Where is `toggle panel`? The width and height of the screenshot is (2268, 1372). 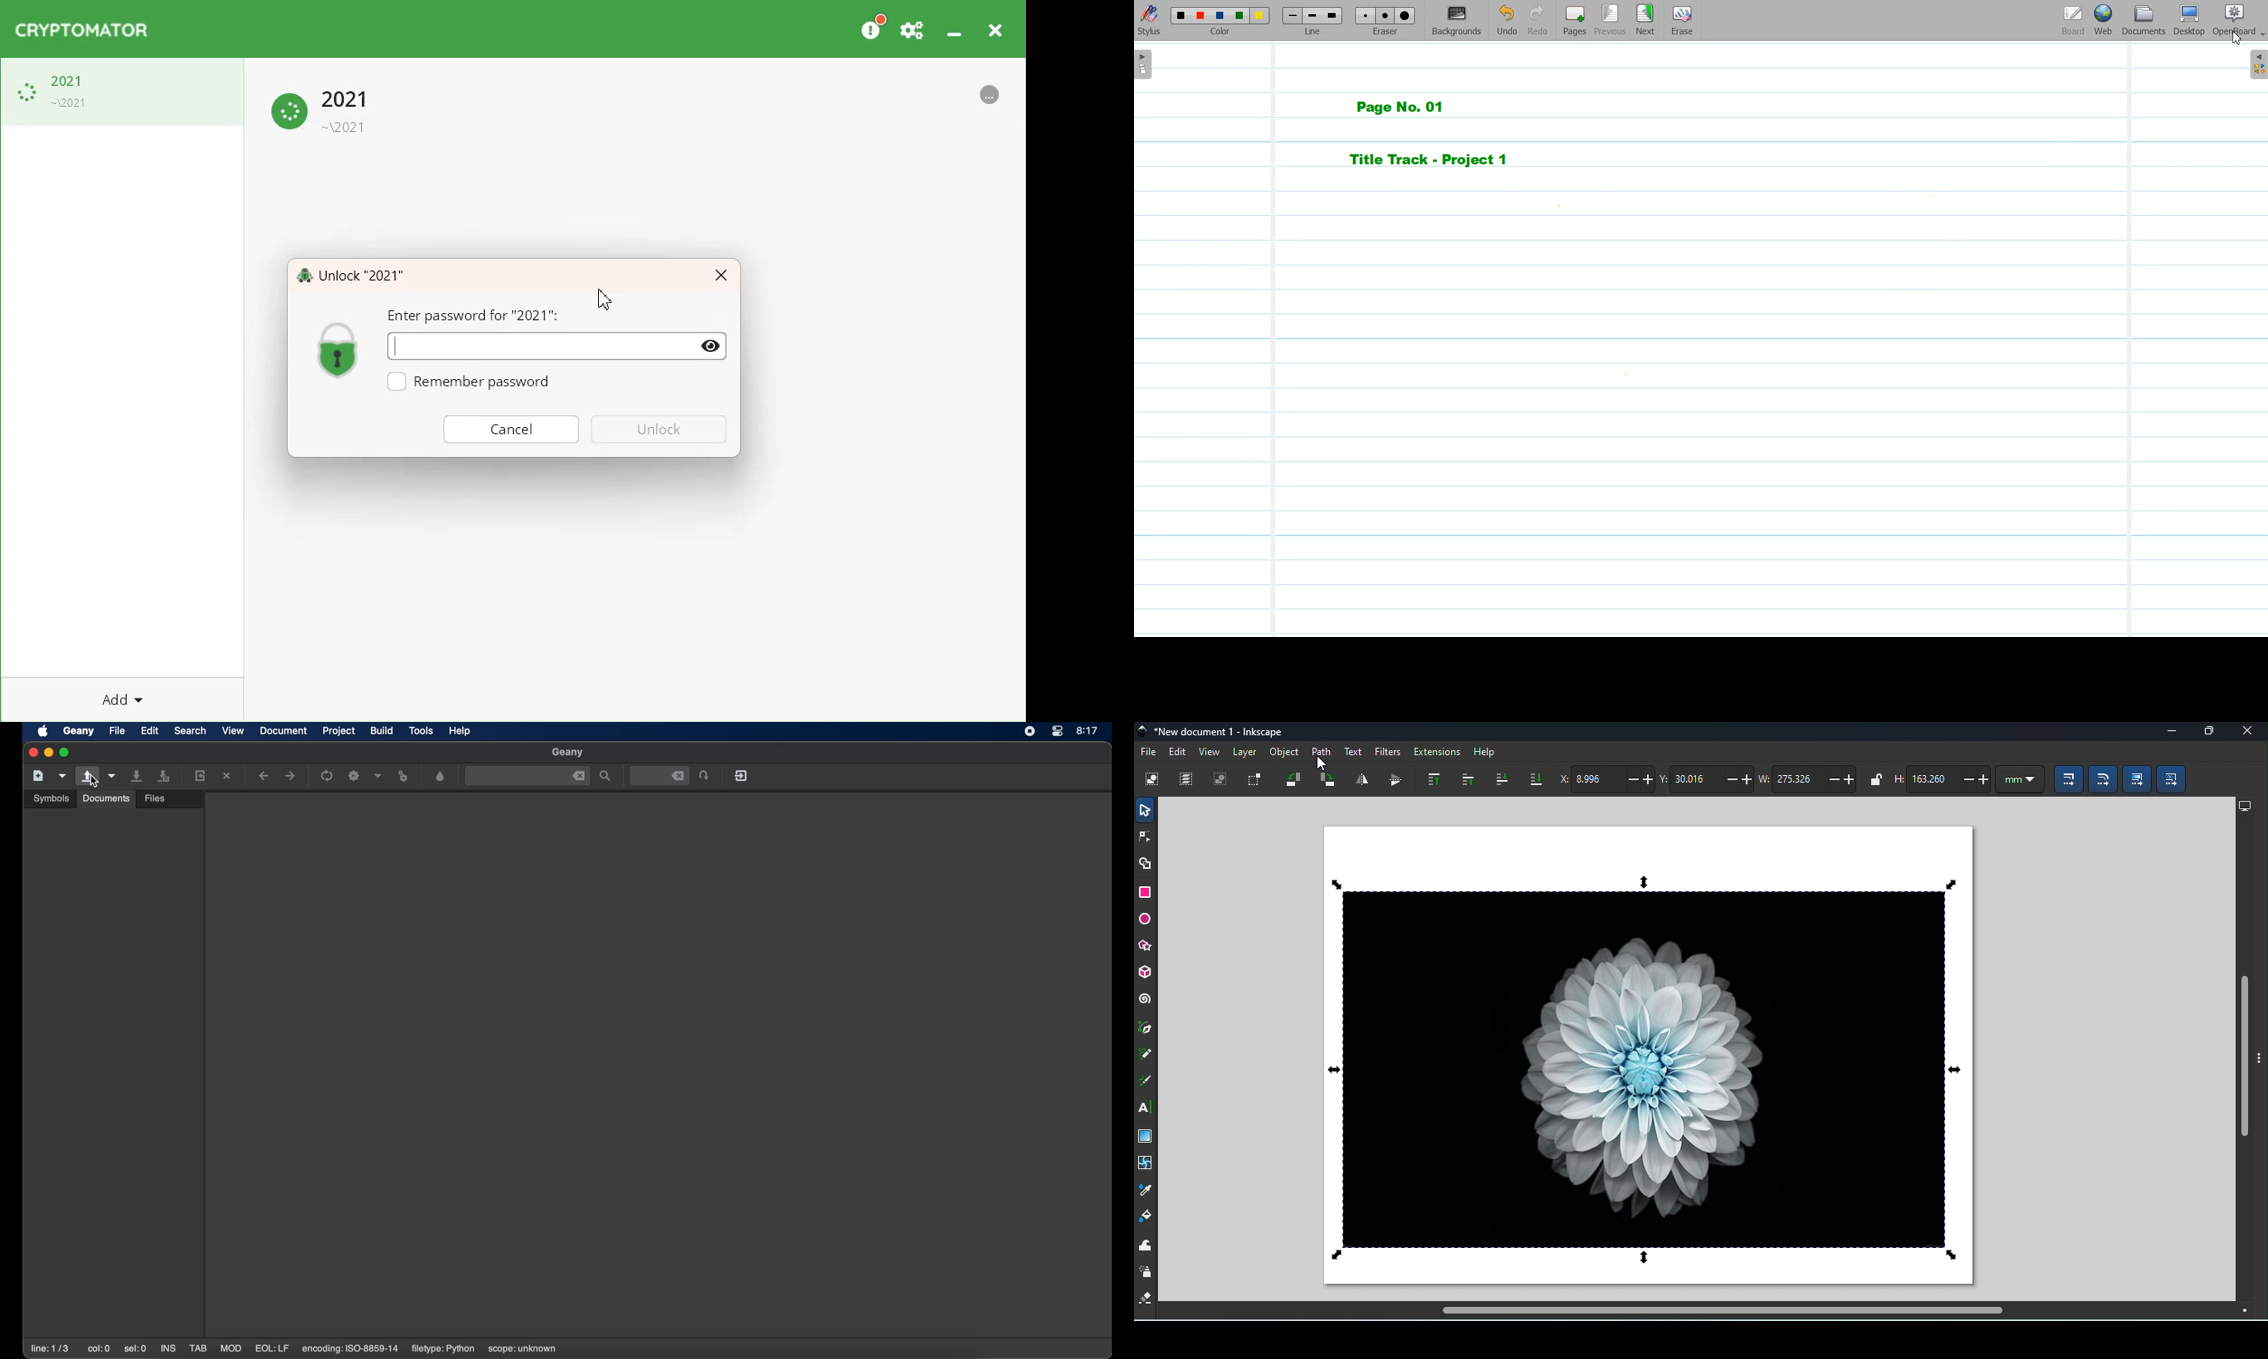
toggle panel is located at coordinates (2261, 1070).